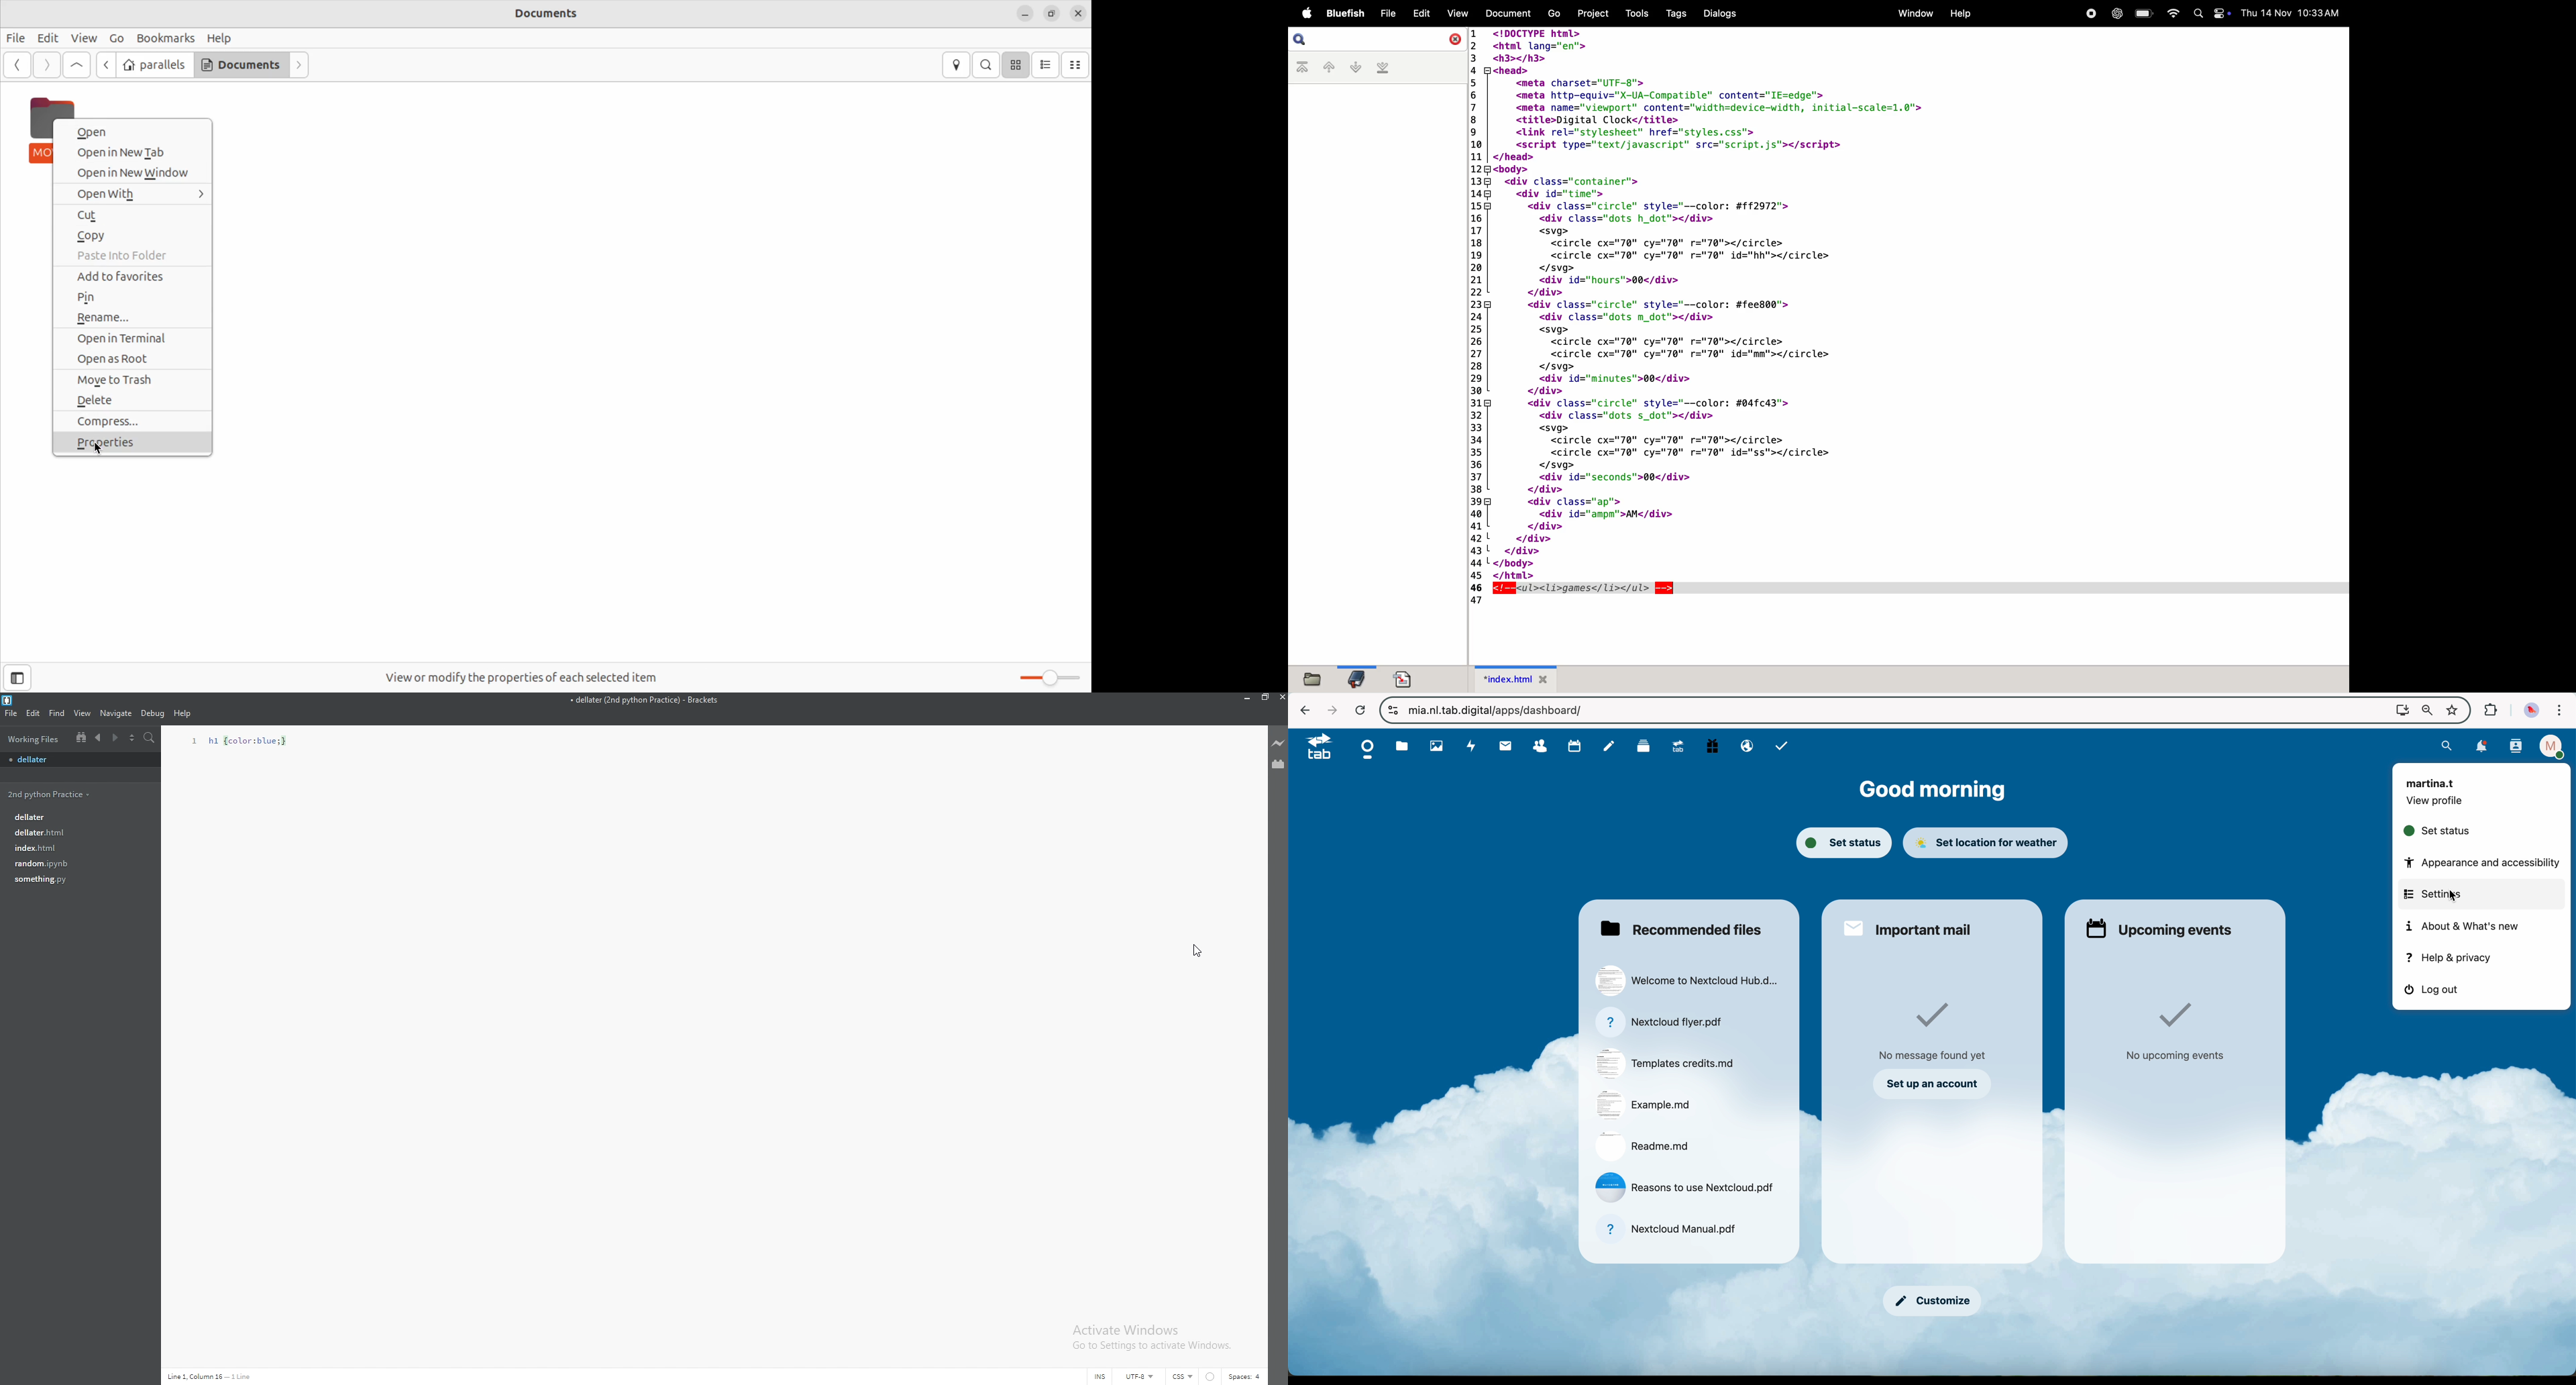  I want to click on Date and time, so click(2291, 12).